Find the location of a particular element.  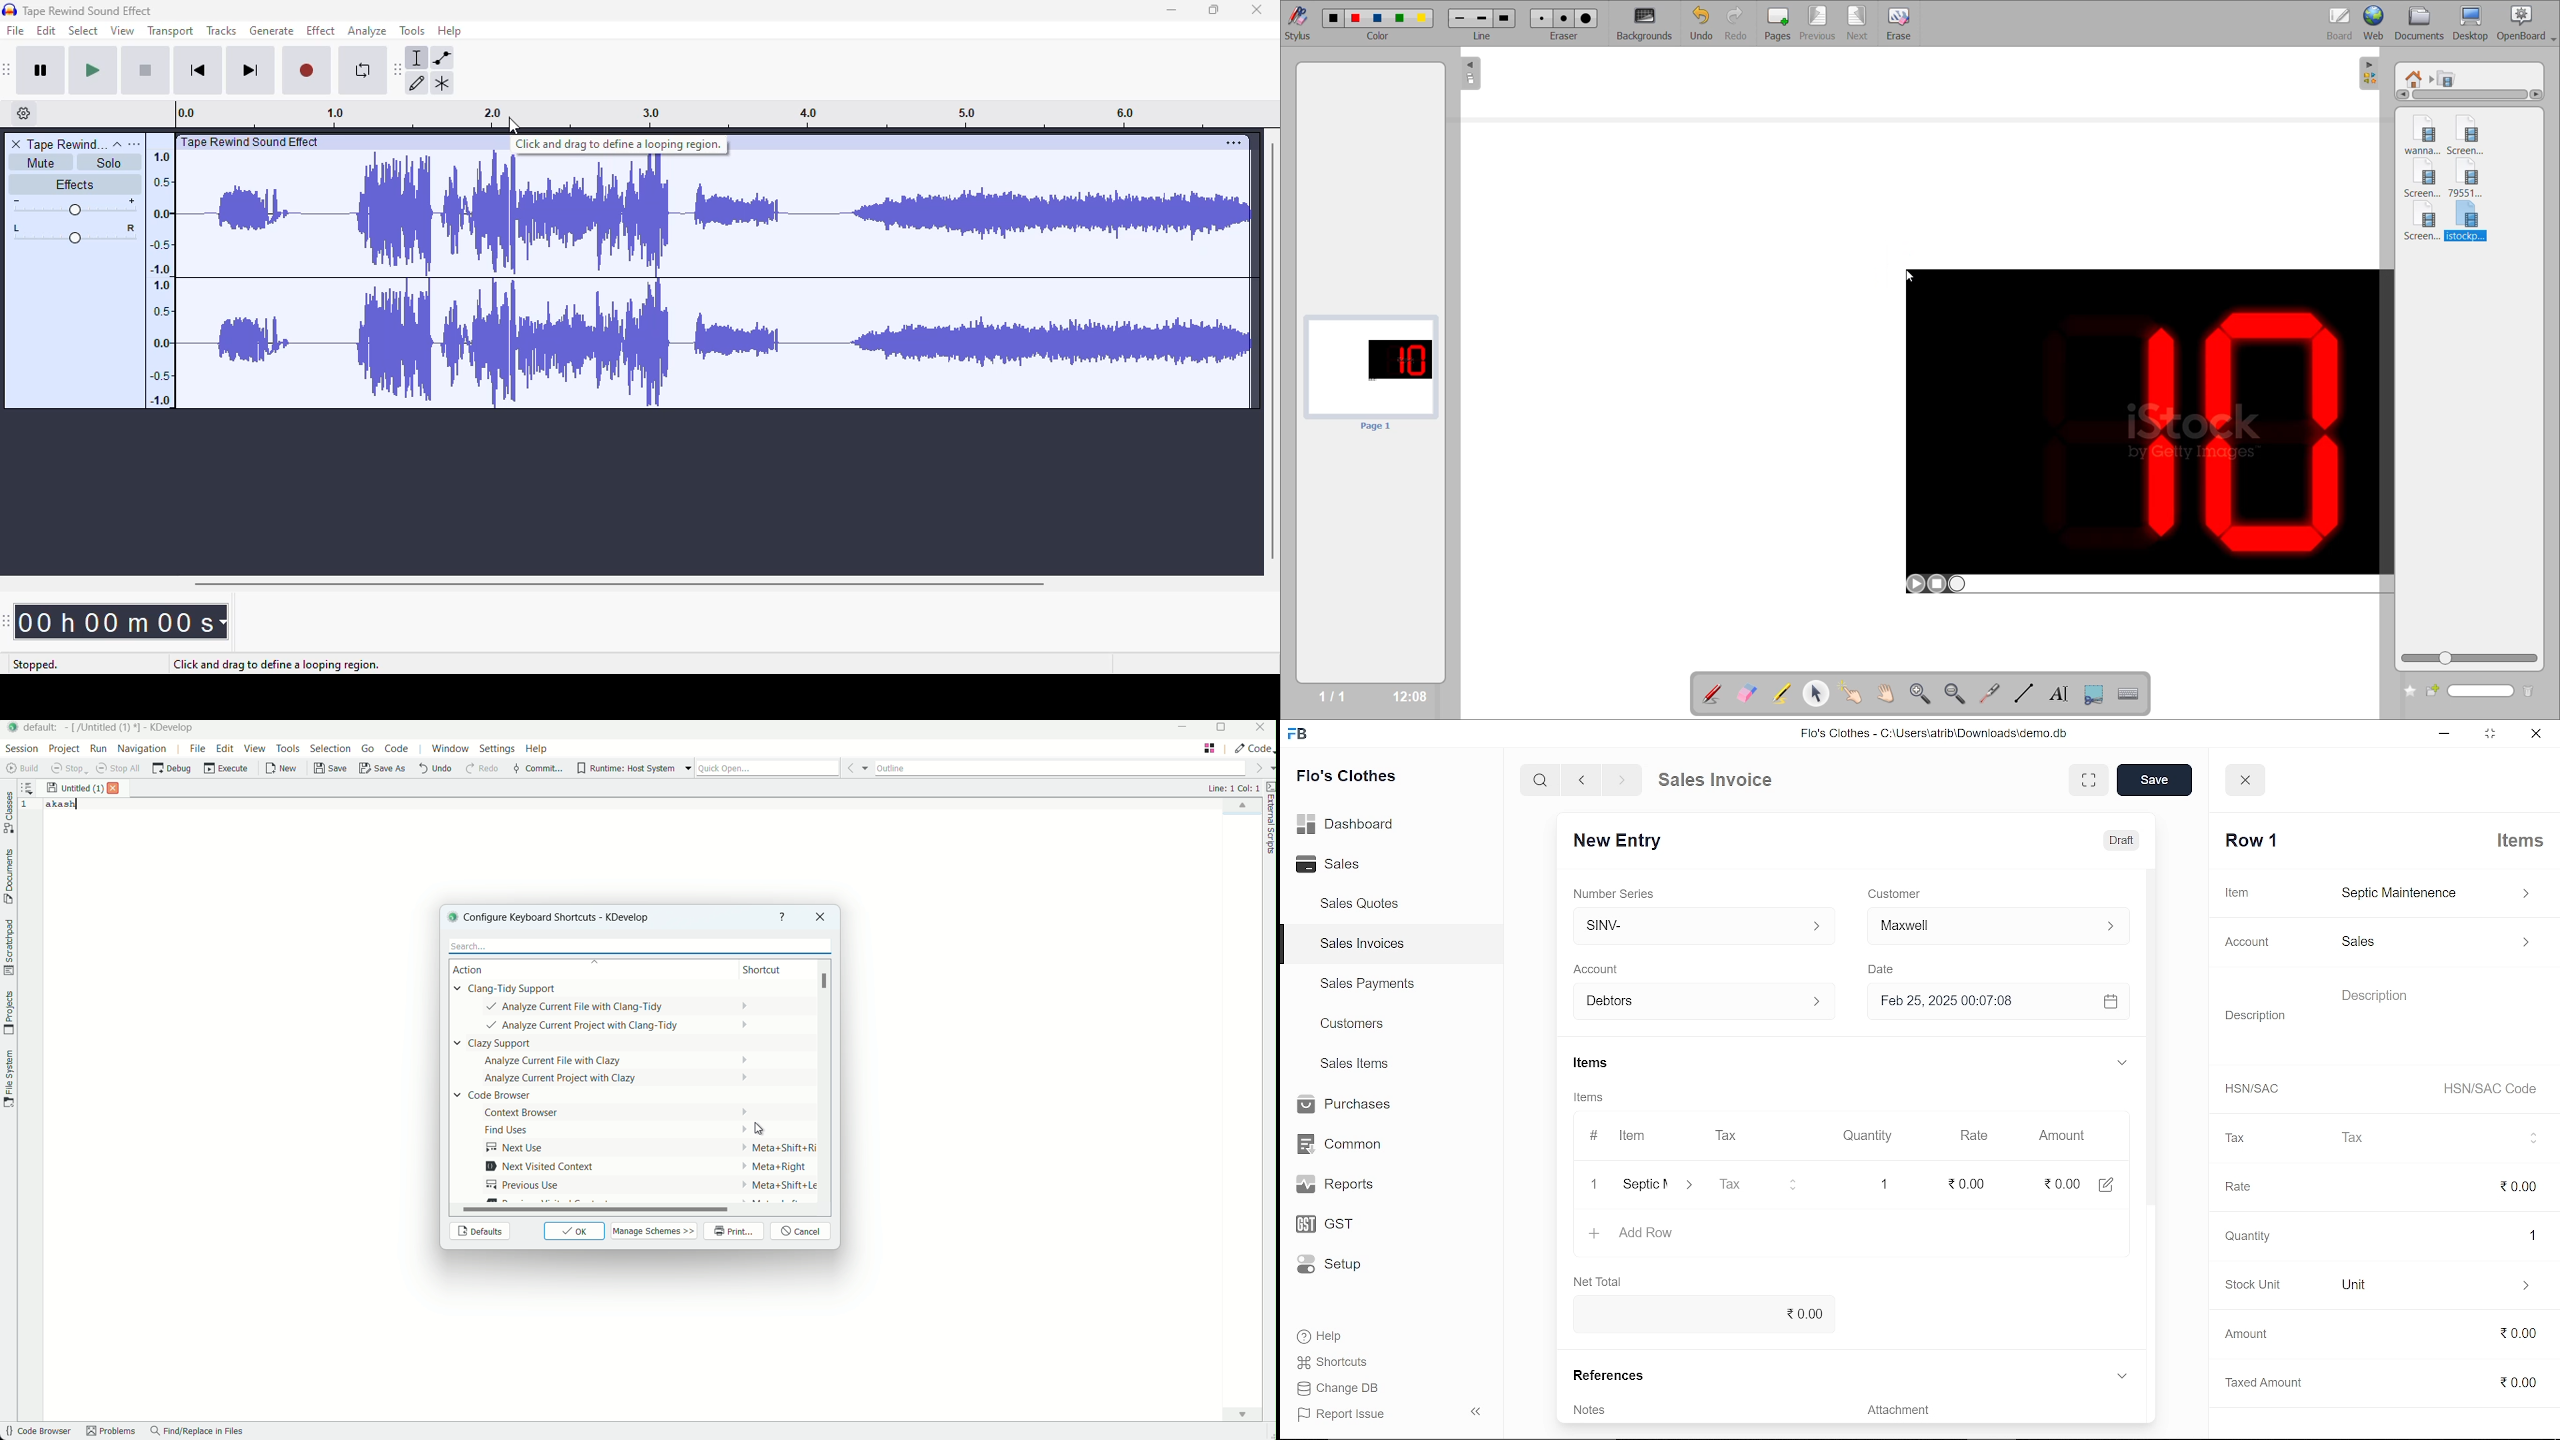

Flo's Clothes - G:AUserslatribiDownloadsidemo.do is located at coordinates (1931, 733).